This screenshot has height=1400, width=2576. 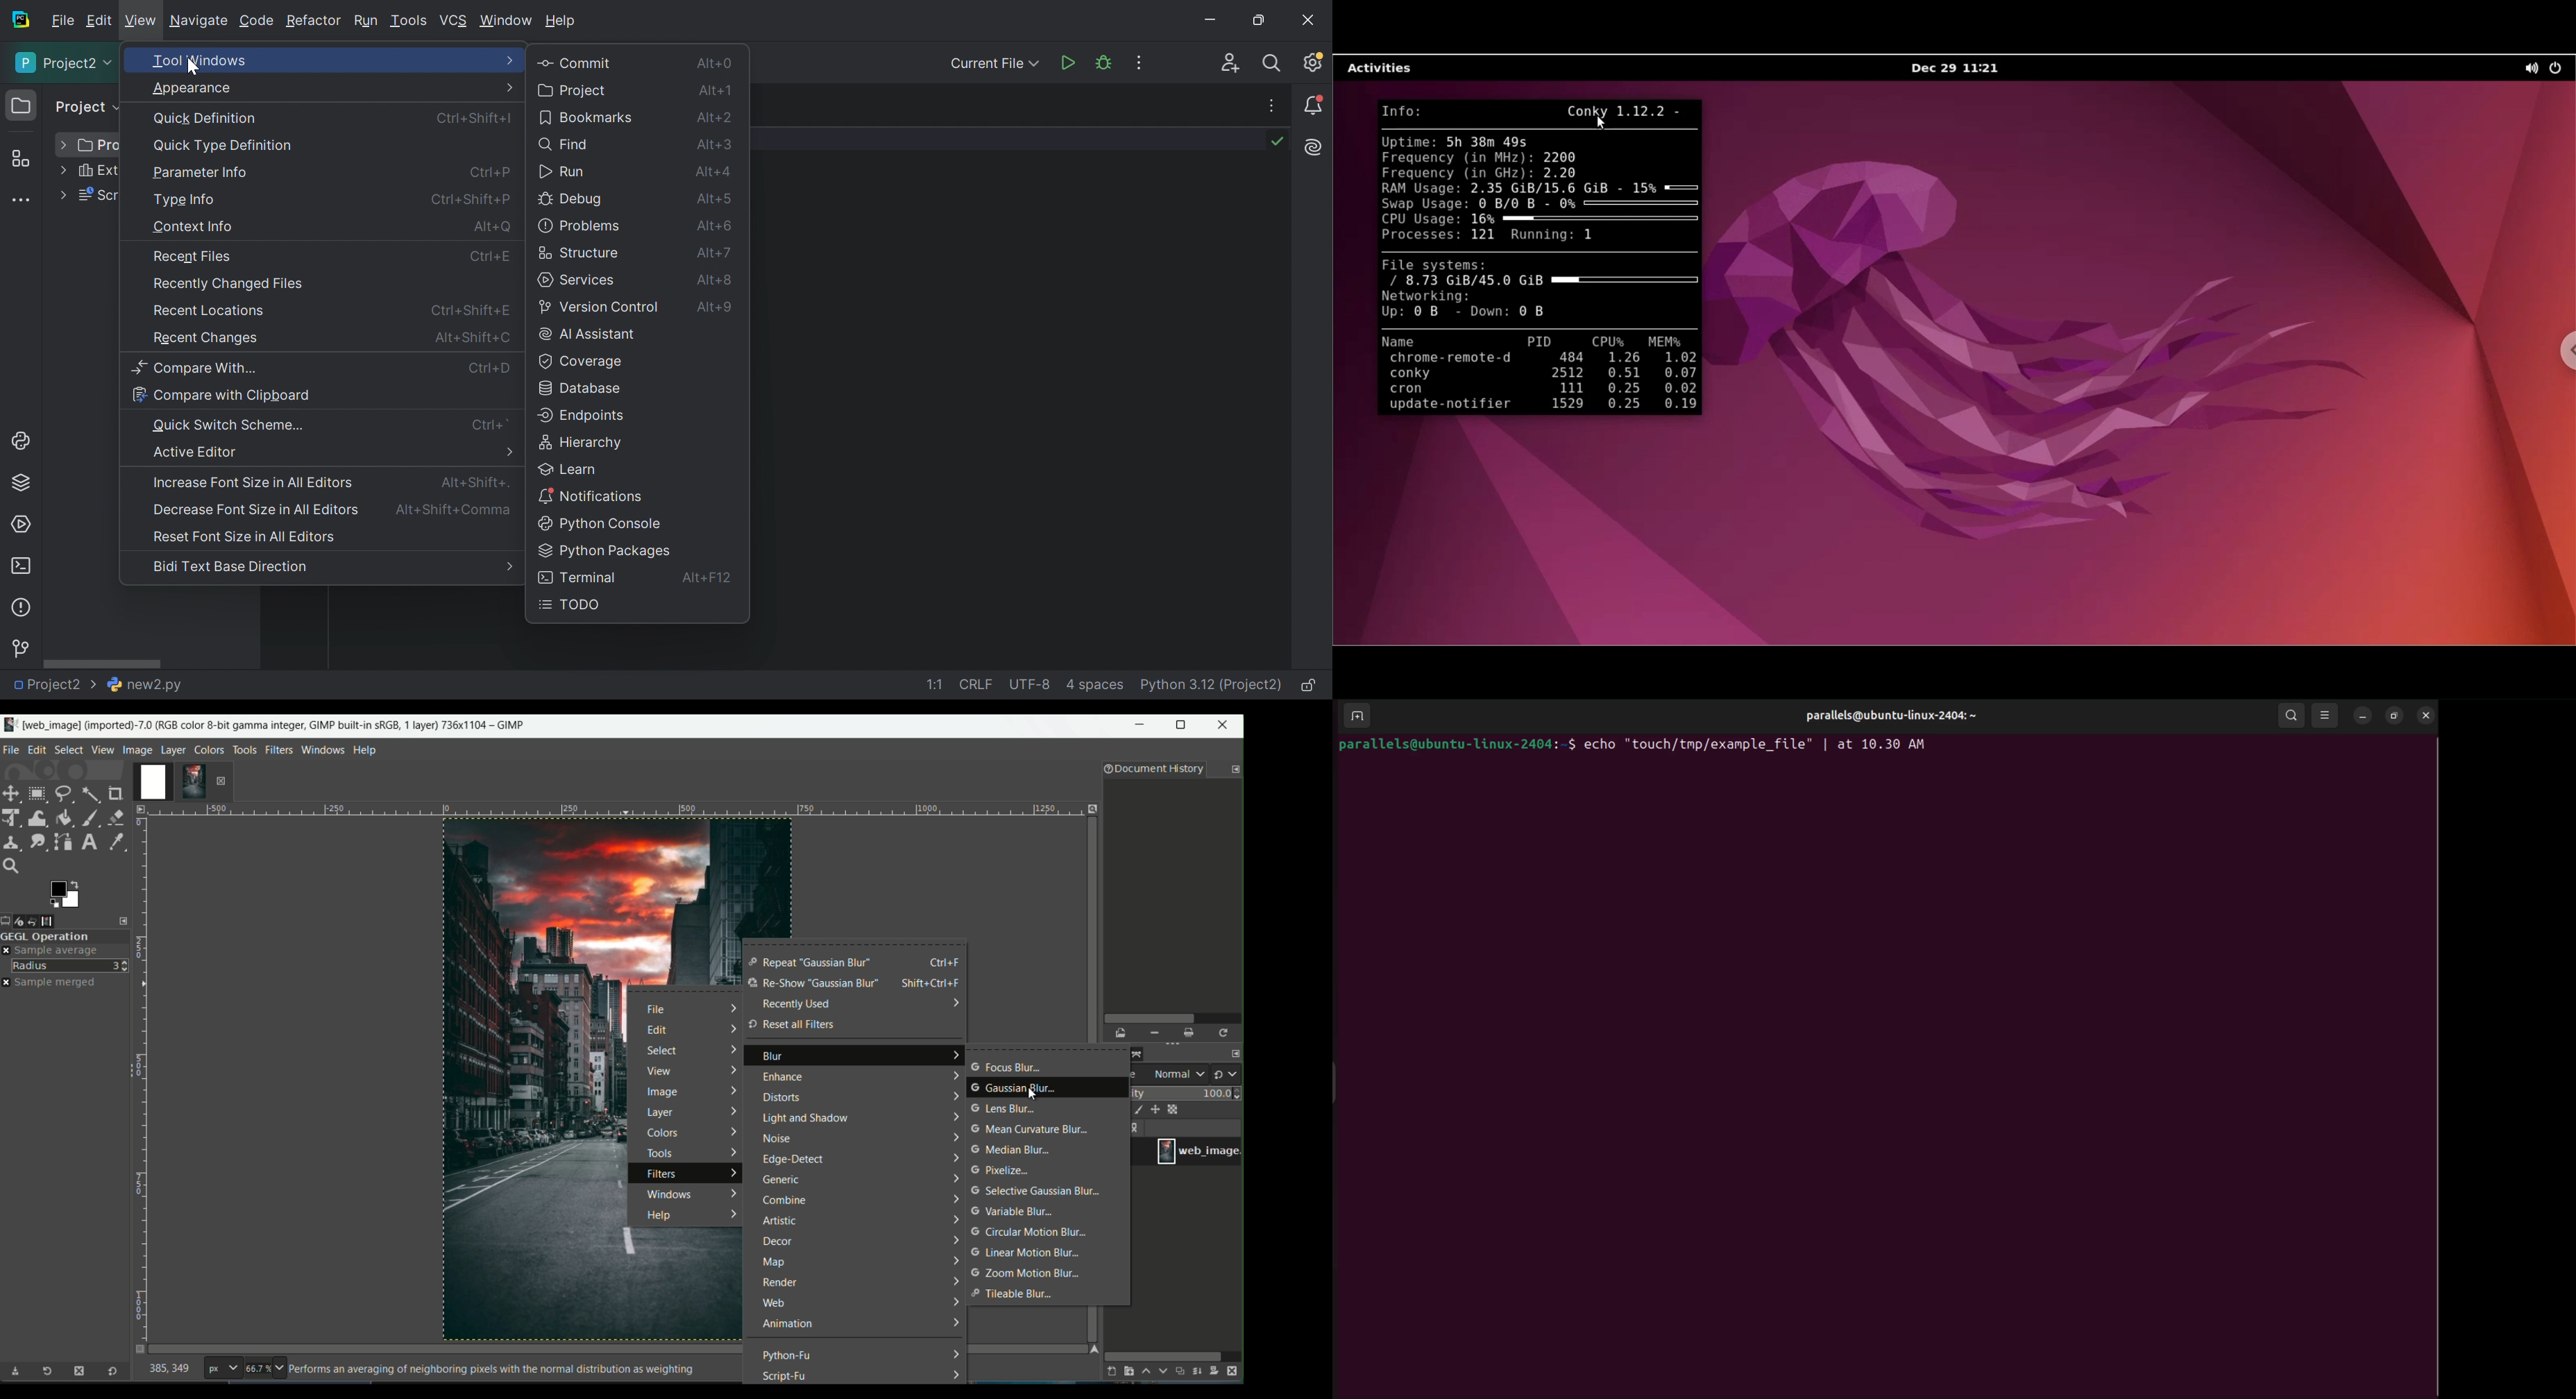 I want to click on Ctrl+P, so click(x=488, y=171).